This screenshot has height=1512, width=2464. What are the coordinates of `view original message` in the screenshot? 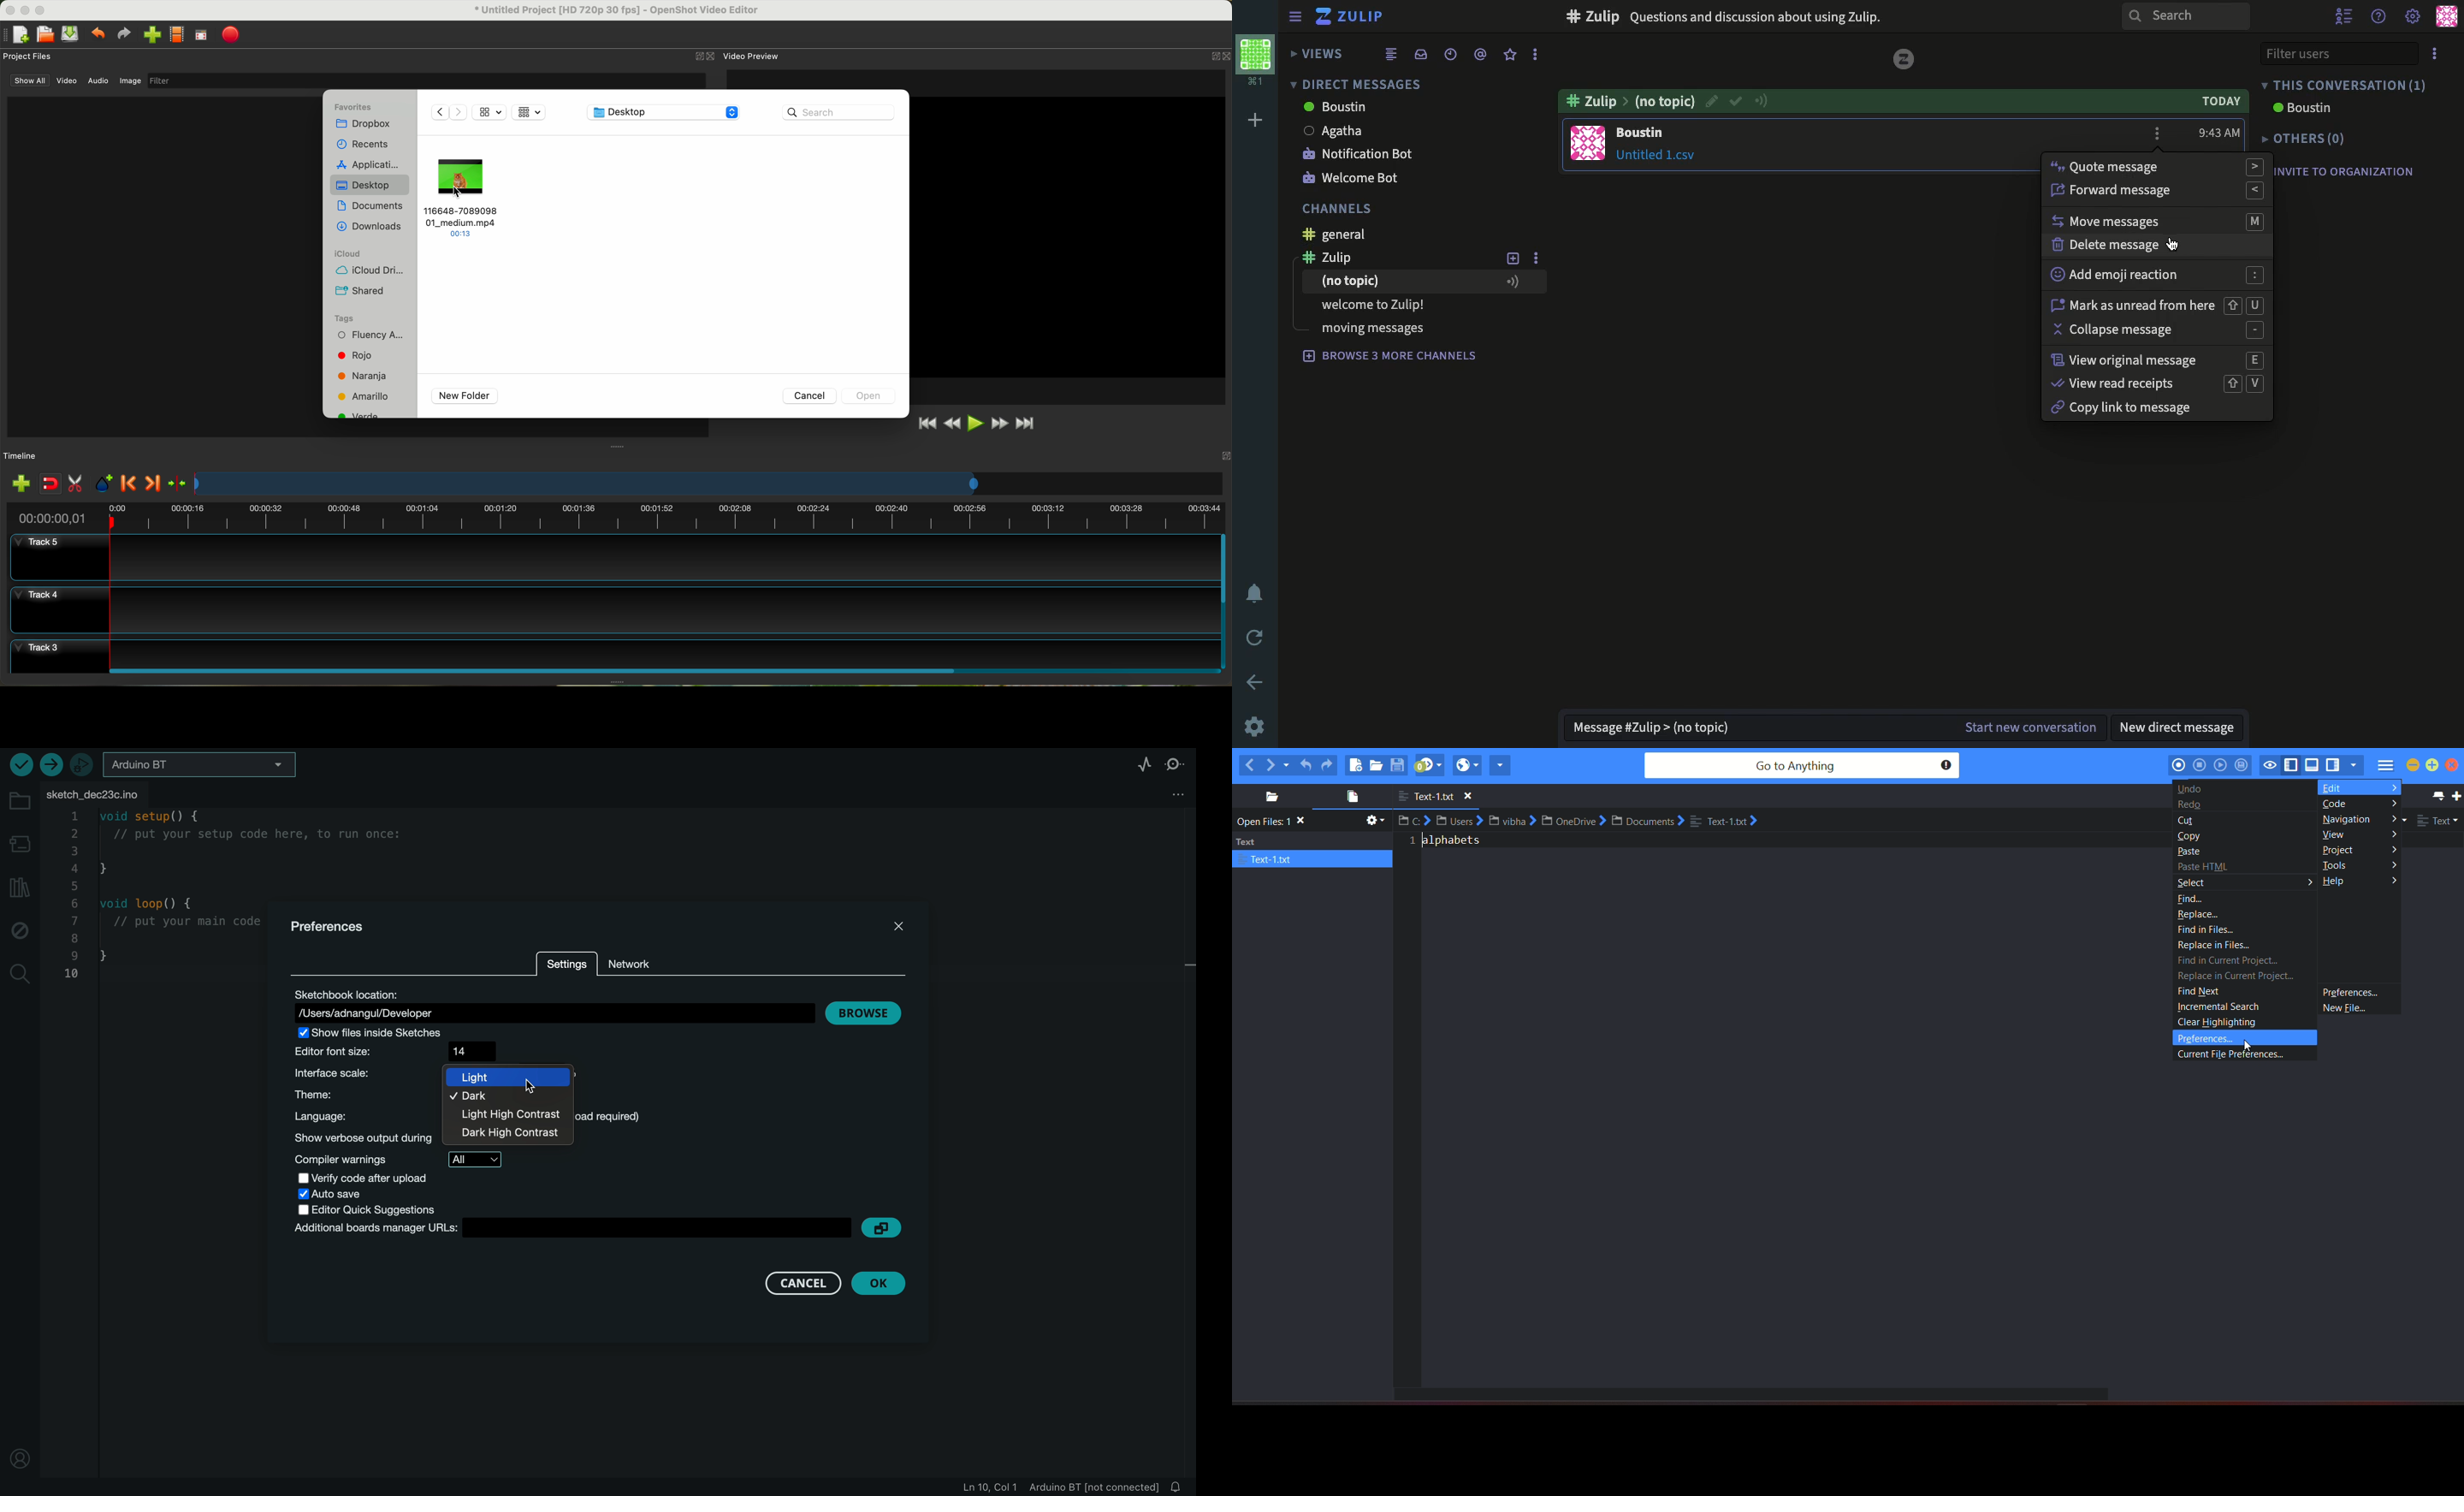 It's located at (2160, 361).